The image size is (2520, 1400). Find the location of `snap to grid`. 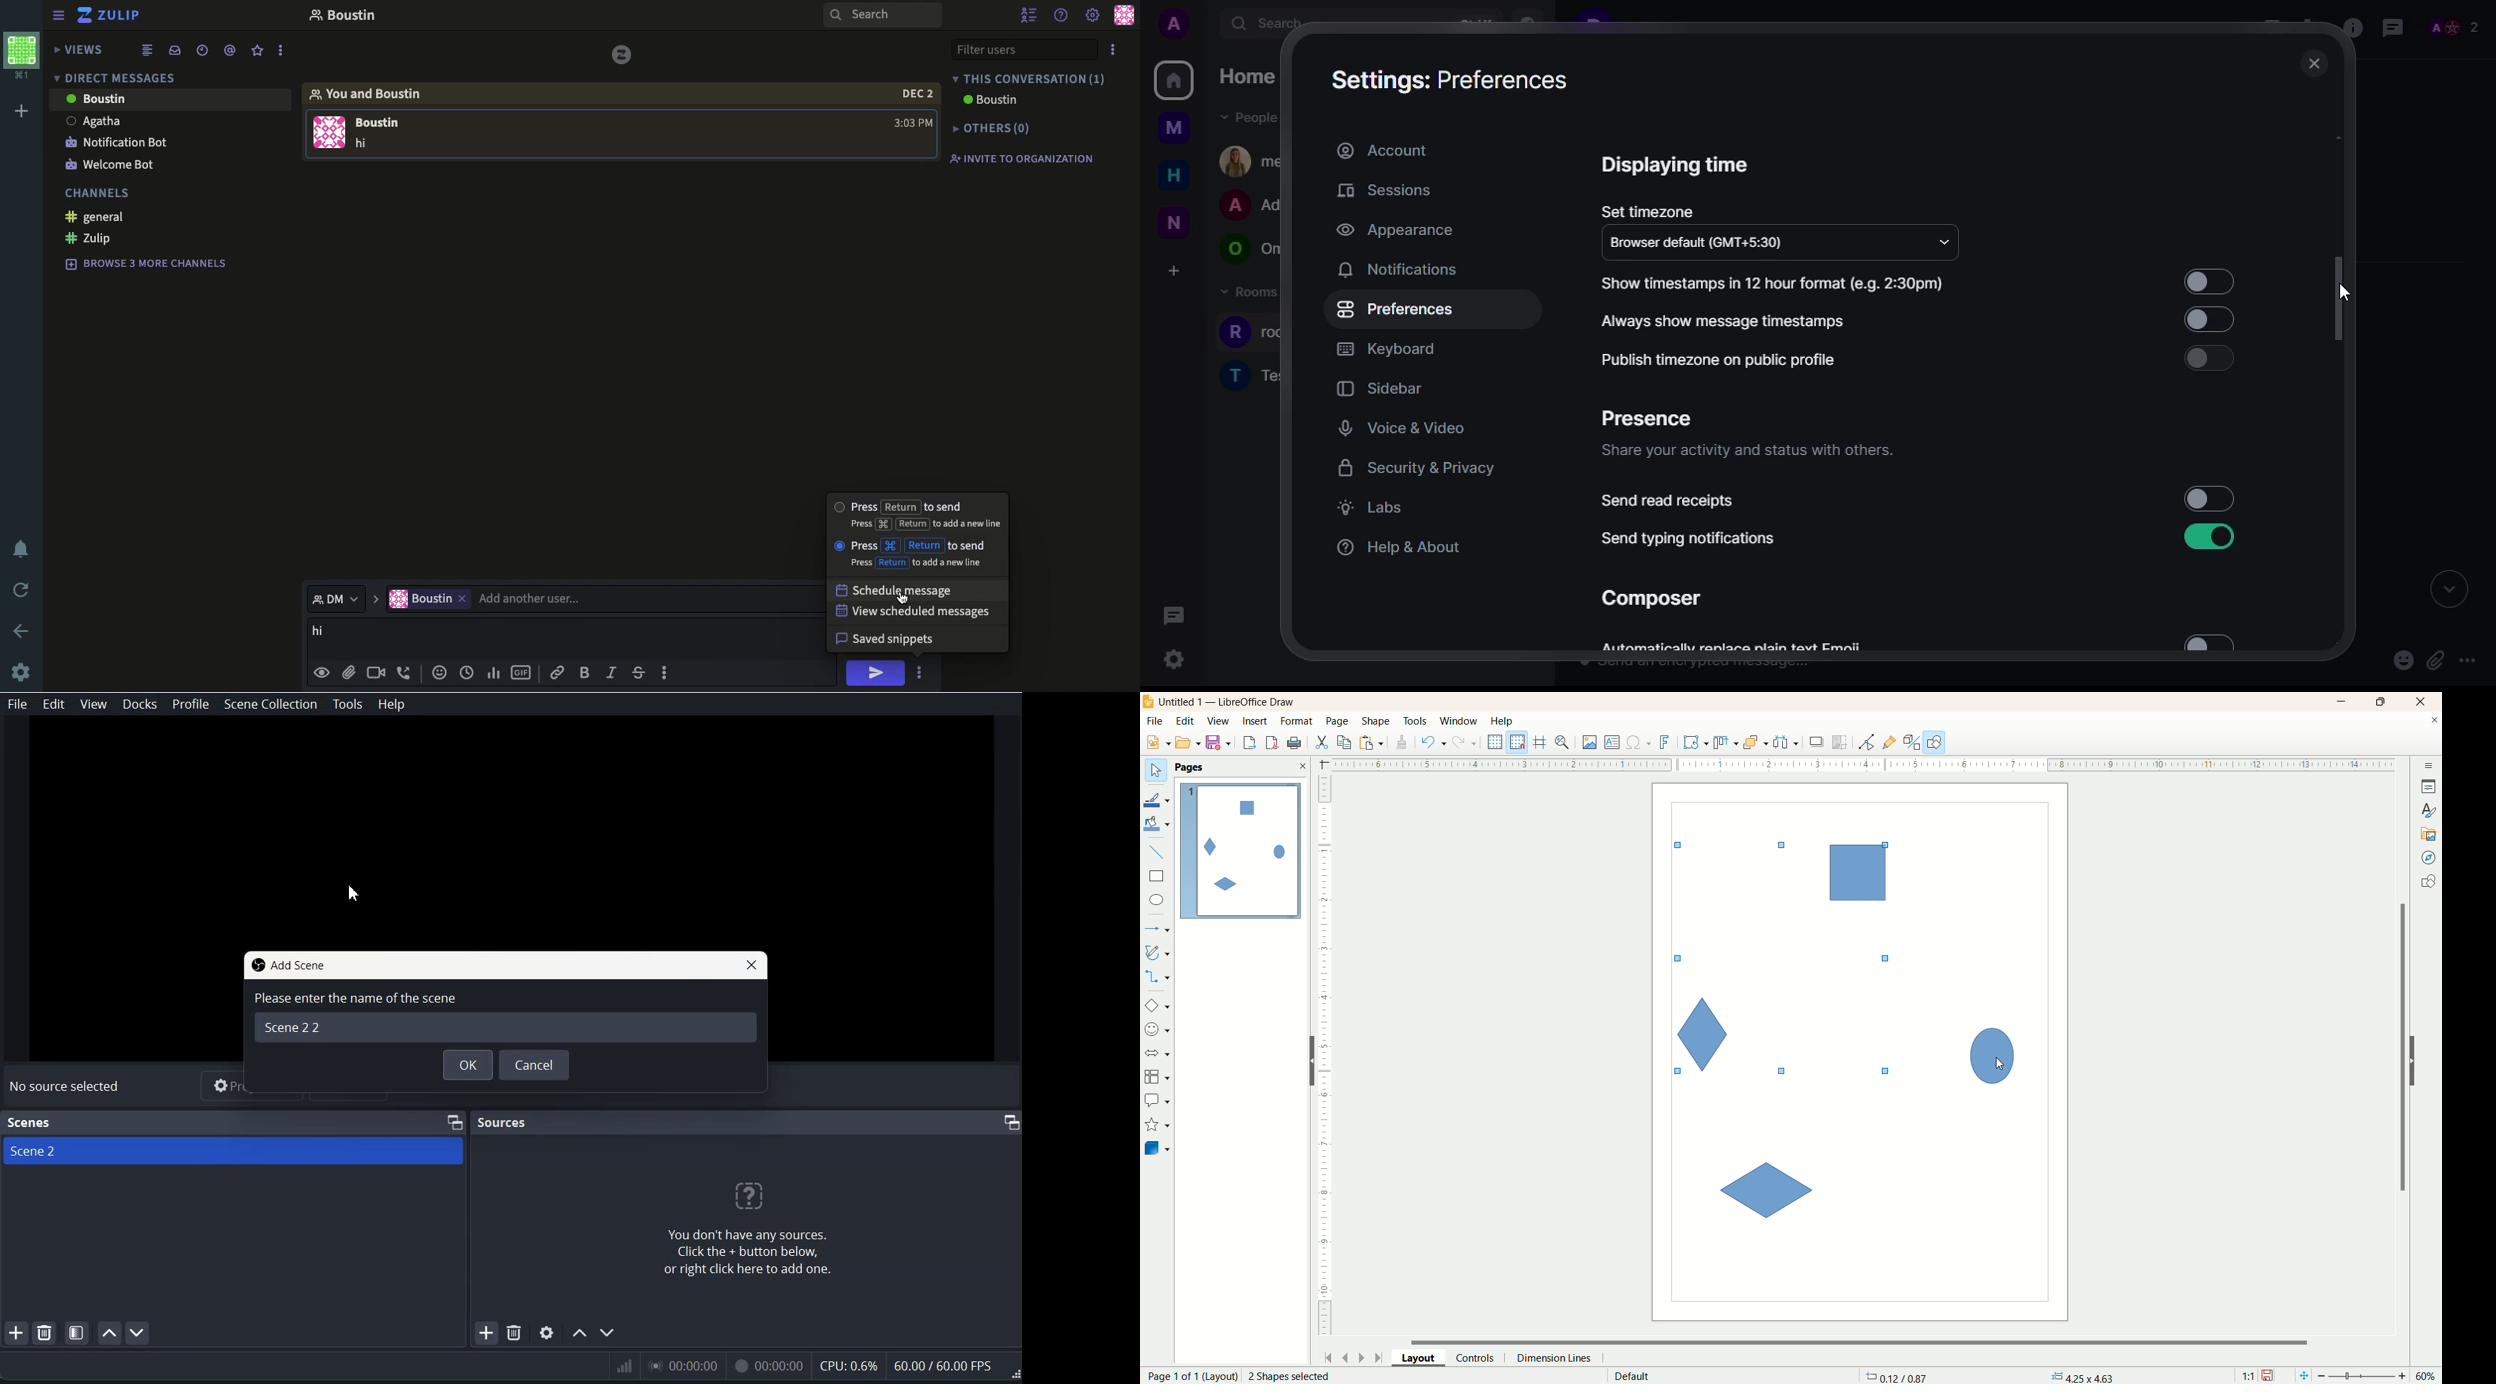

snap to grid is located at coordinates (1521, 742).